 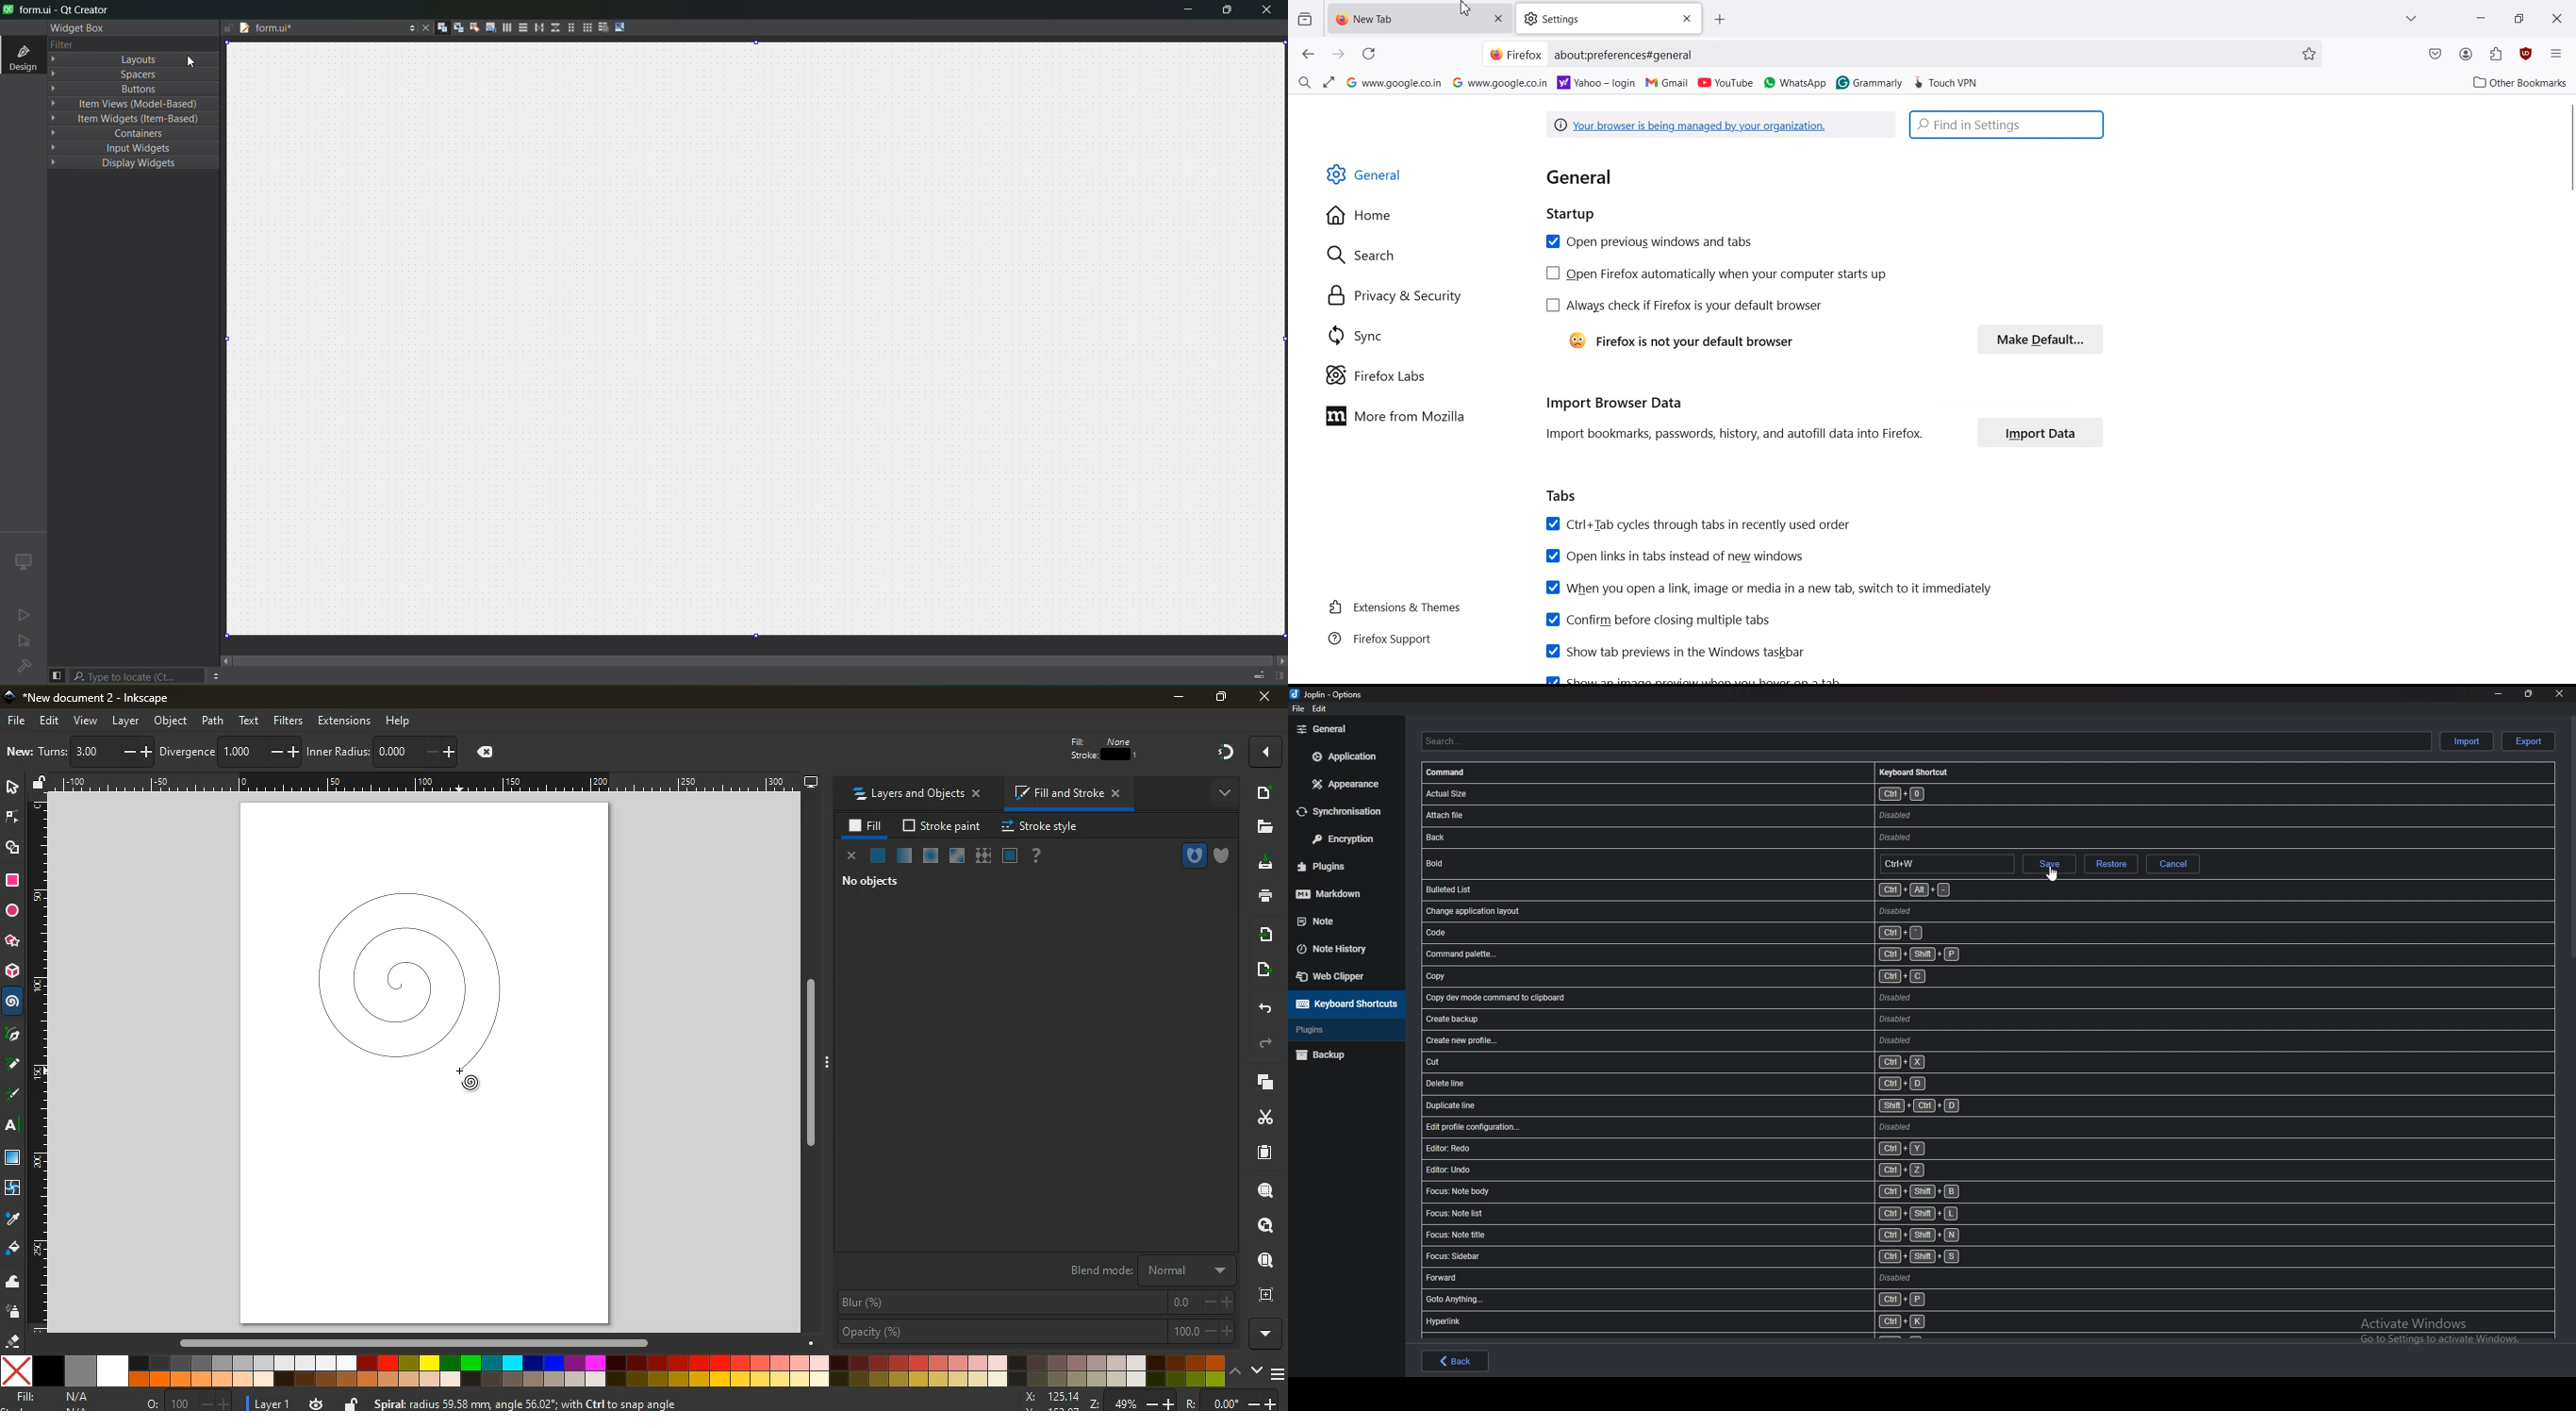 I want to click on shortcut, so click(x=1719, y=976).